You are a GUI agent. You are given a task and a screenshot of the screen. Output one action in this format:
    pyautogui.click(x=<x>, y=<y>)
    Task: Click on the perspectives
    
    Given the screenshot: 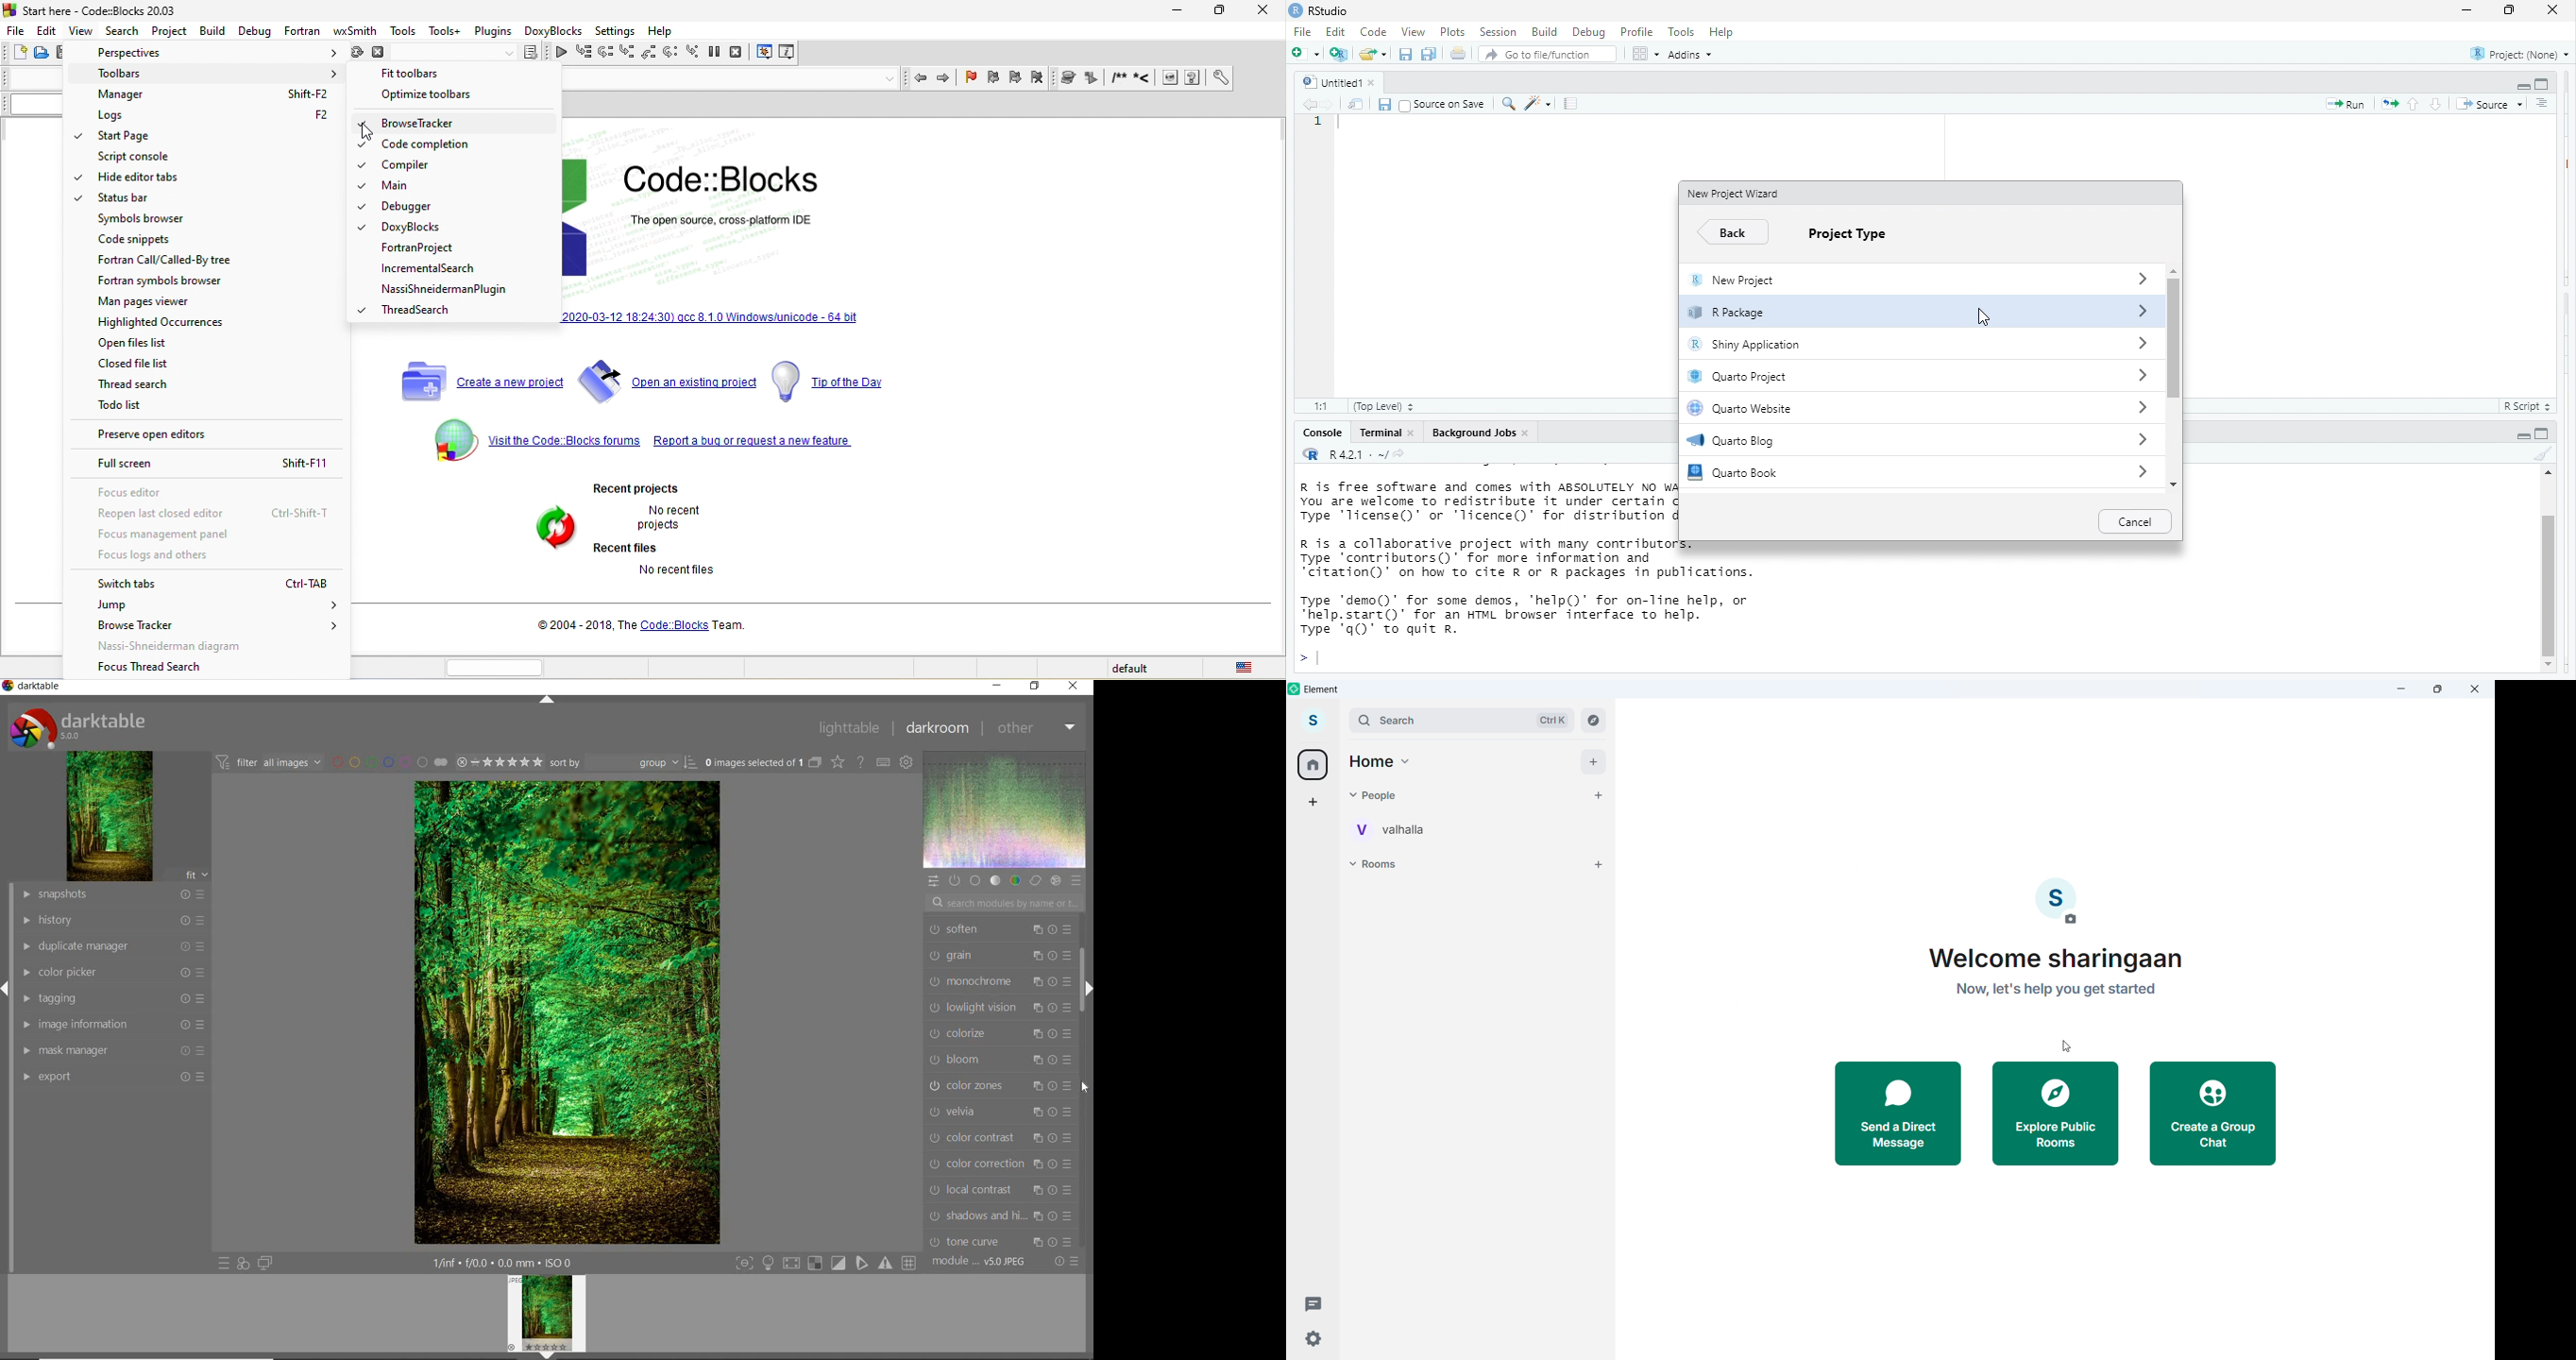 What is the action you would take?
    pyautogui.click(x=216, y=53)
    